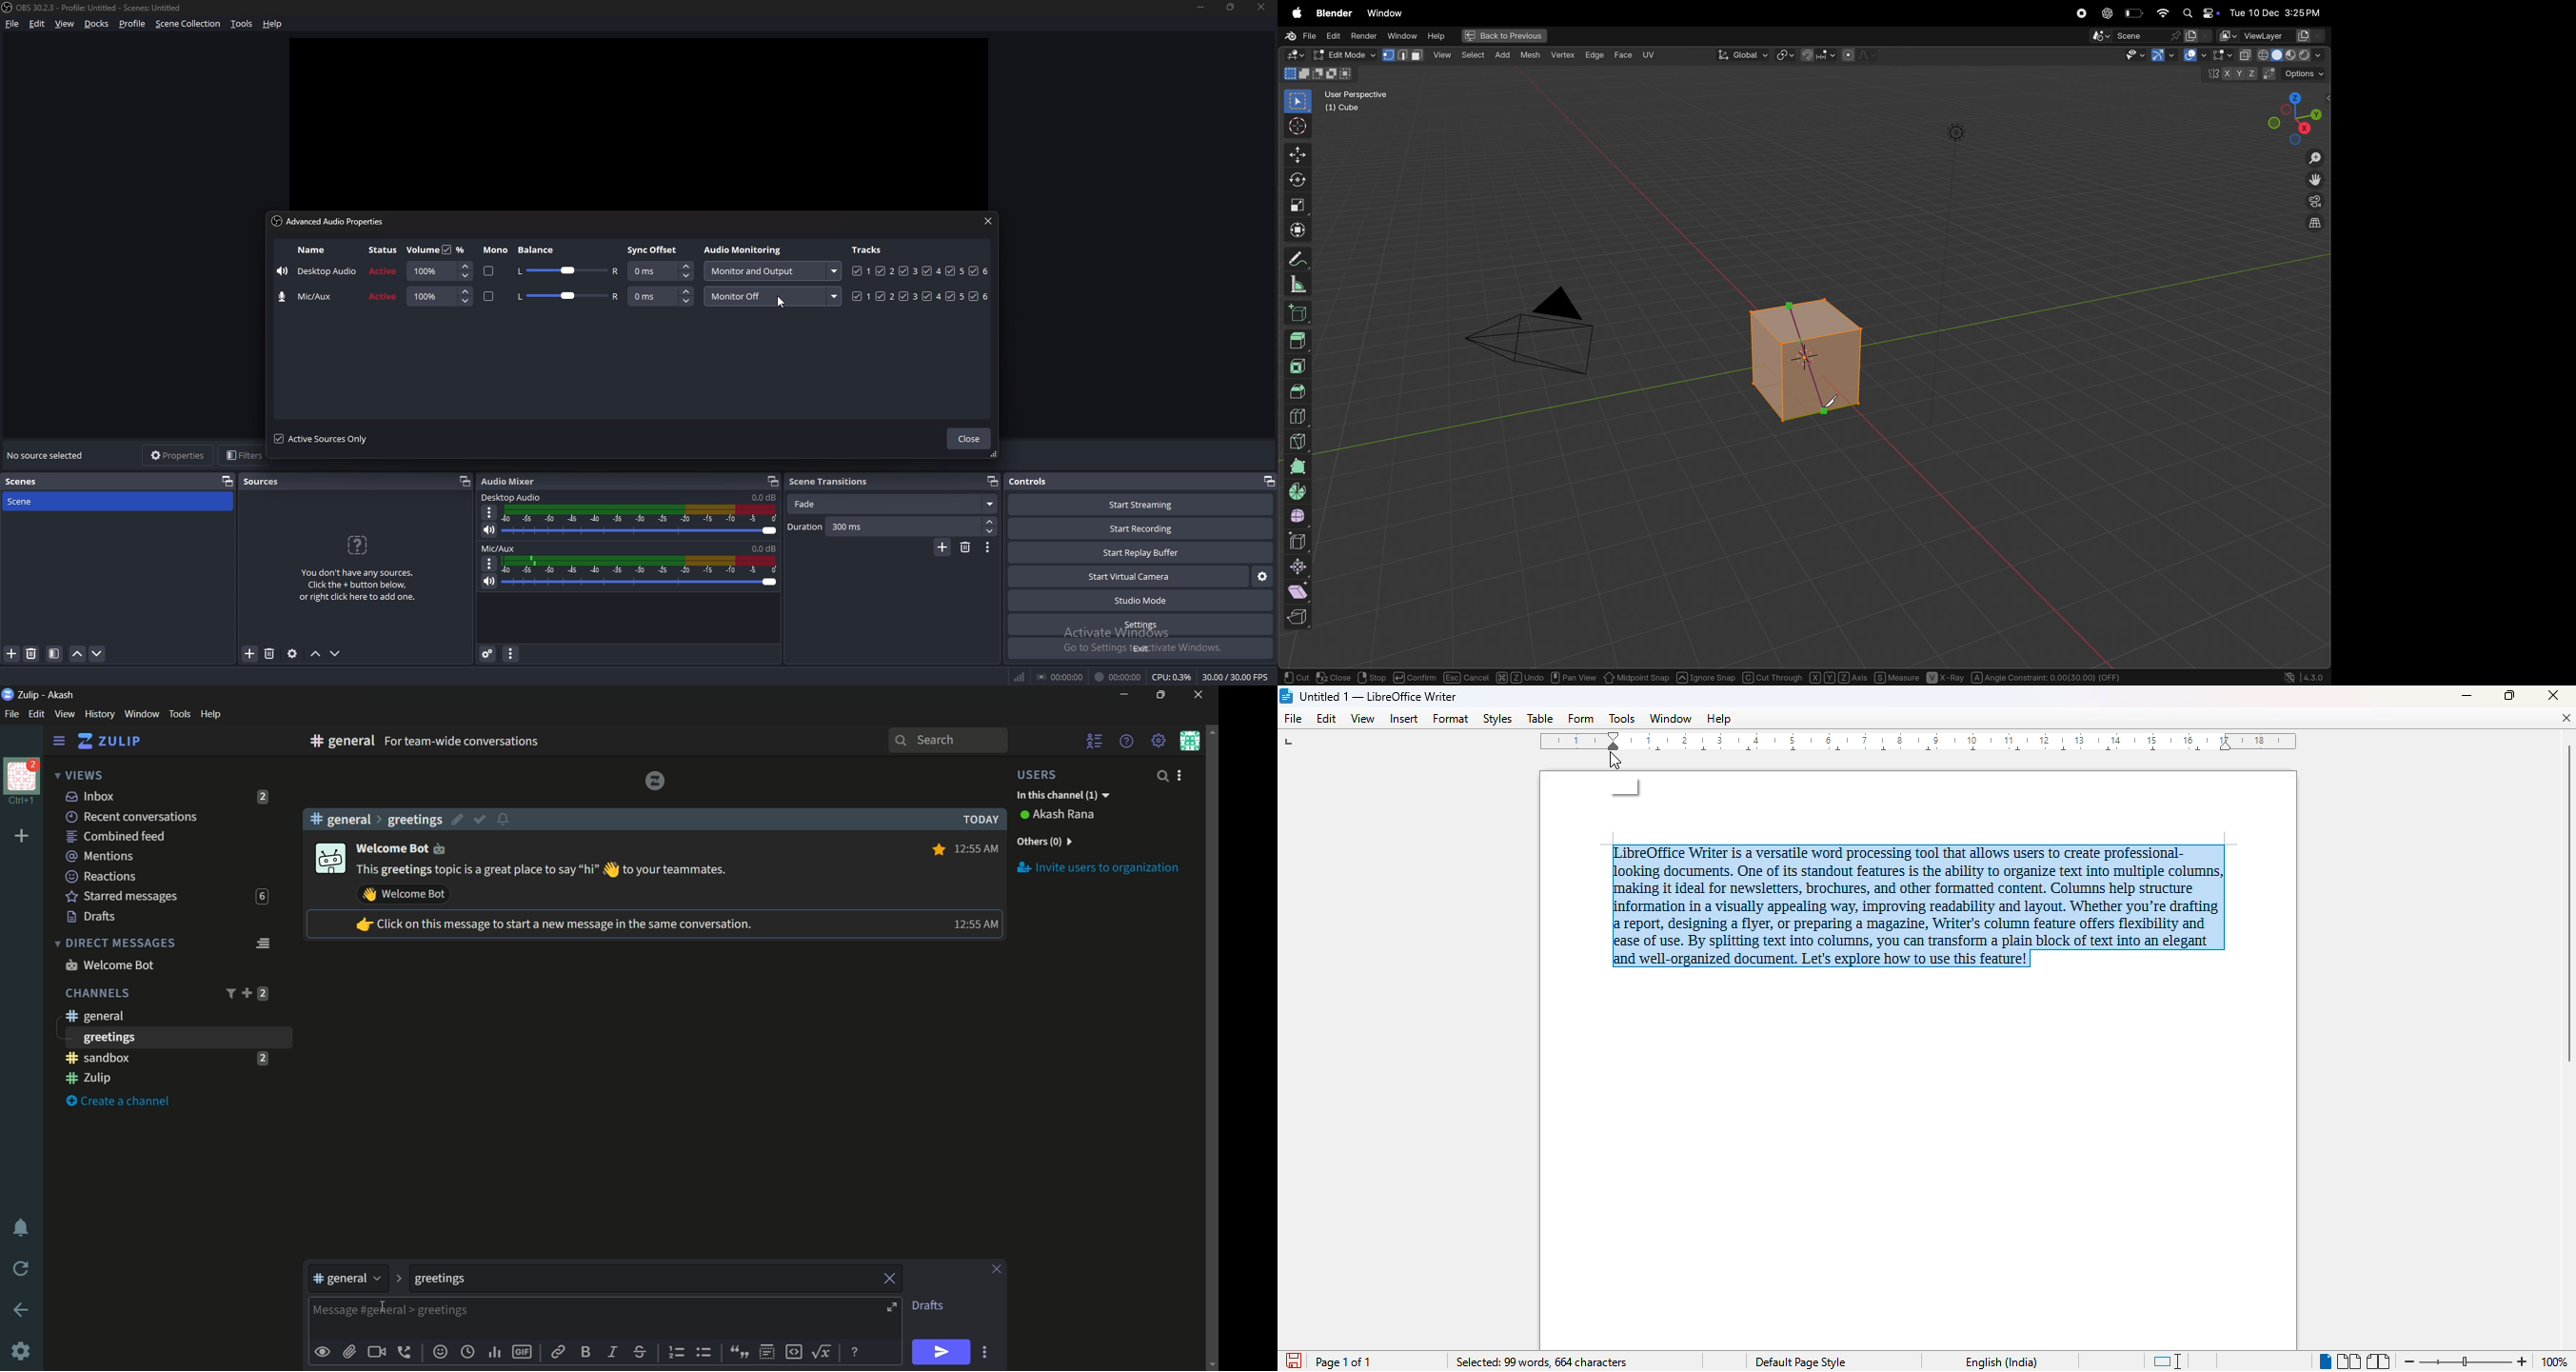  Describe the element at coordinates (1099, 867) in the screenshot. I see `invite users to organization` at that location.